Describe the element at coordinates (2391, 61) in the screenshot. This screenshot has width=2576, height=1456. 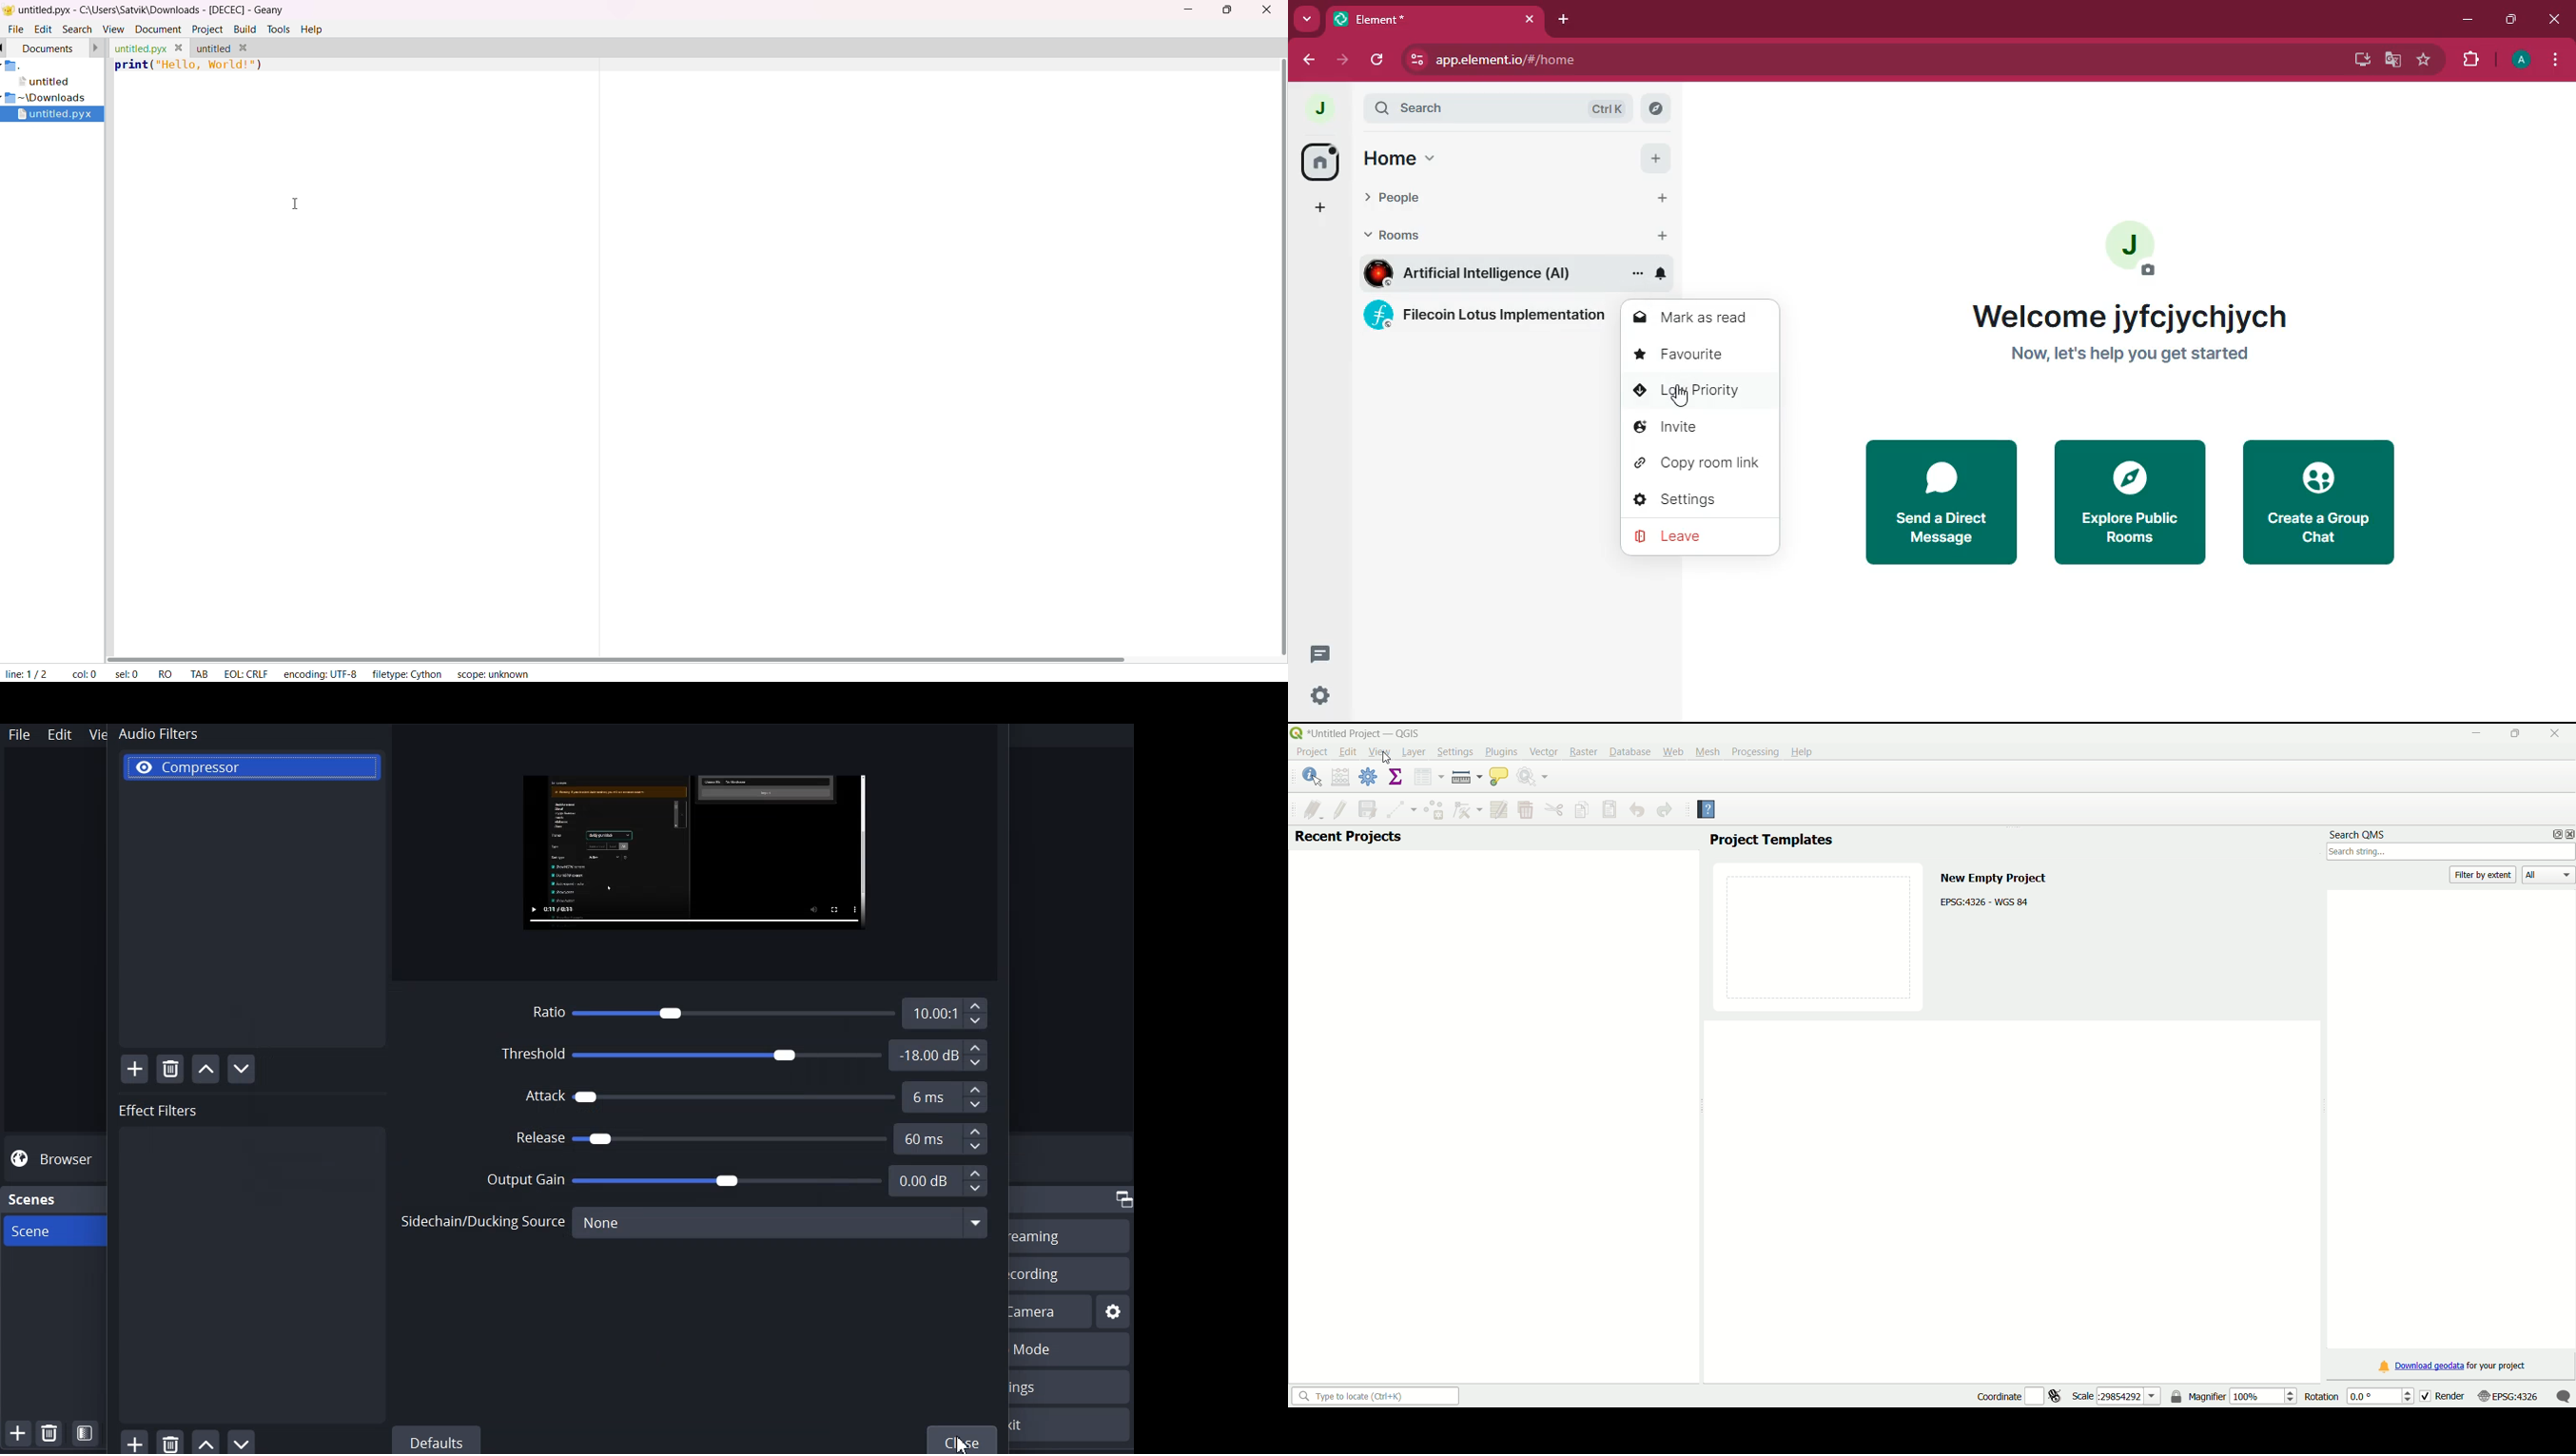
I see `google translate` at that location.